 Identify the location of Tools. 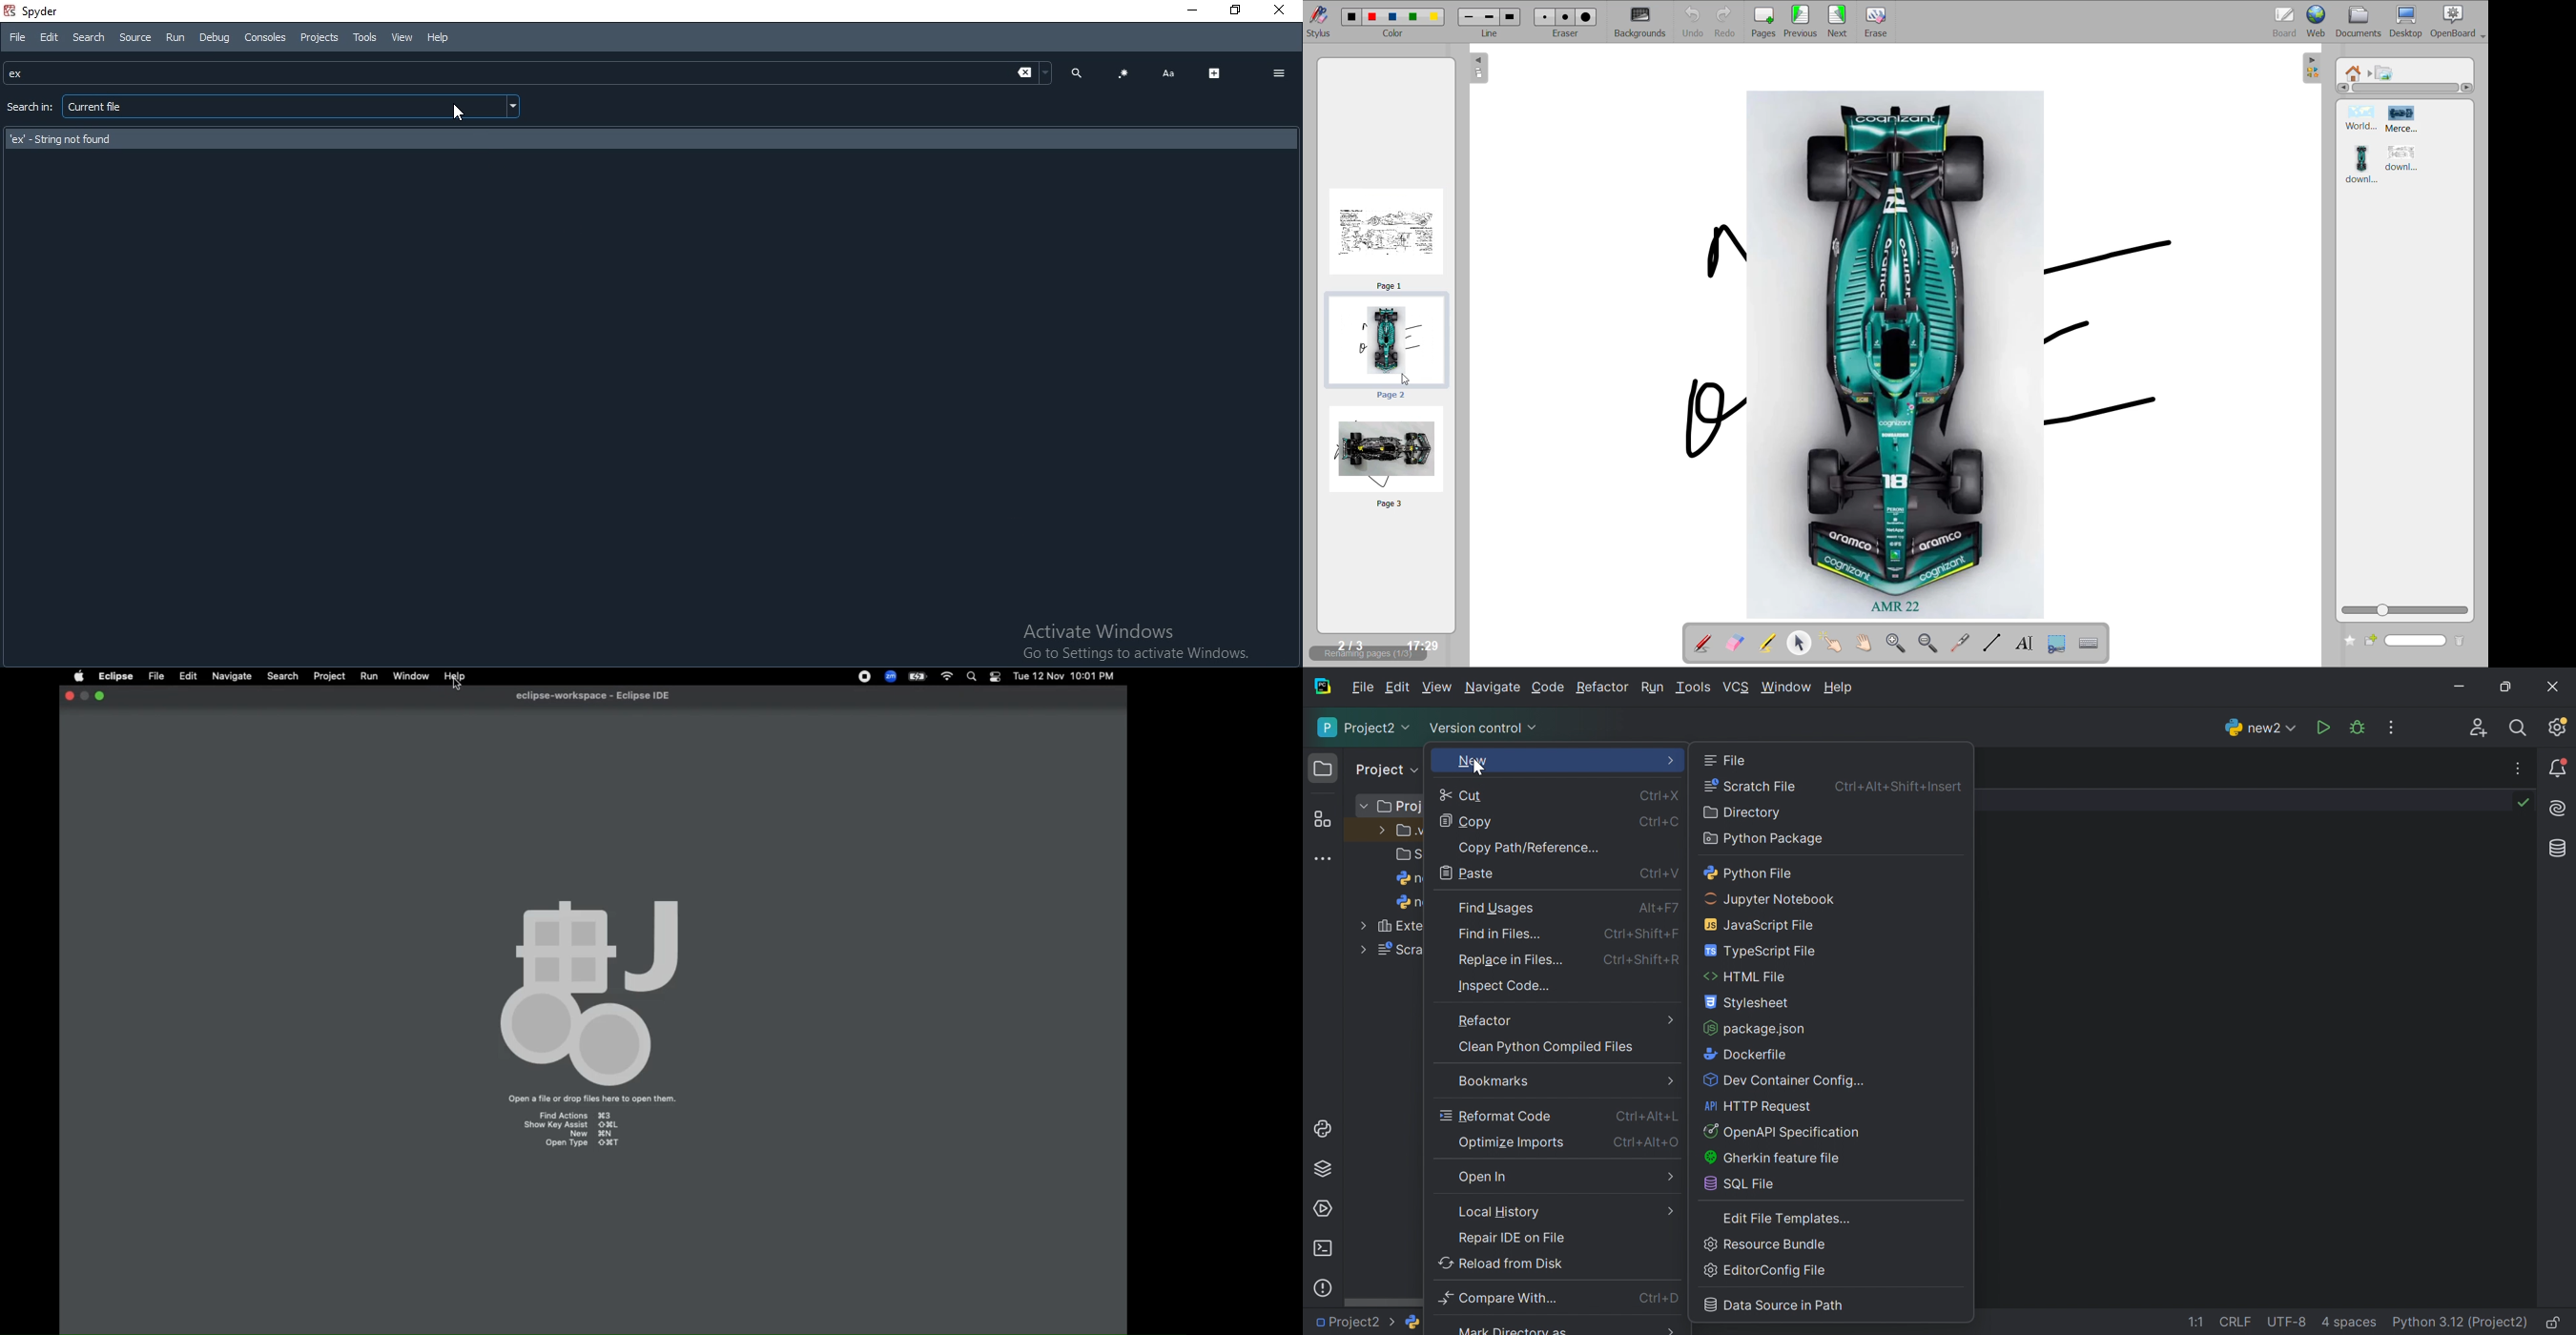
(365, 38).